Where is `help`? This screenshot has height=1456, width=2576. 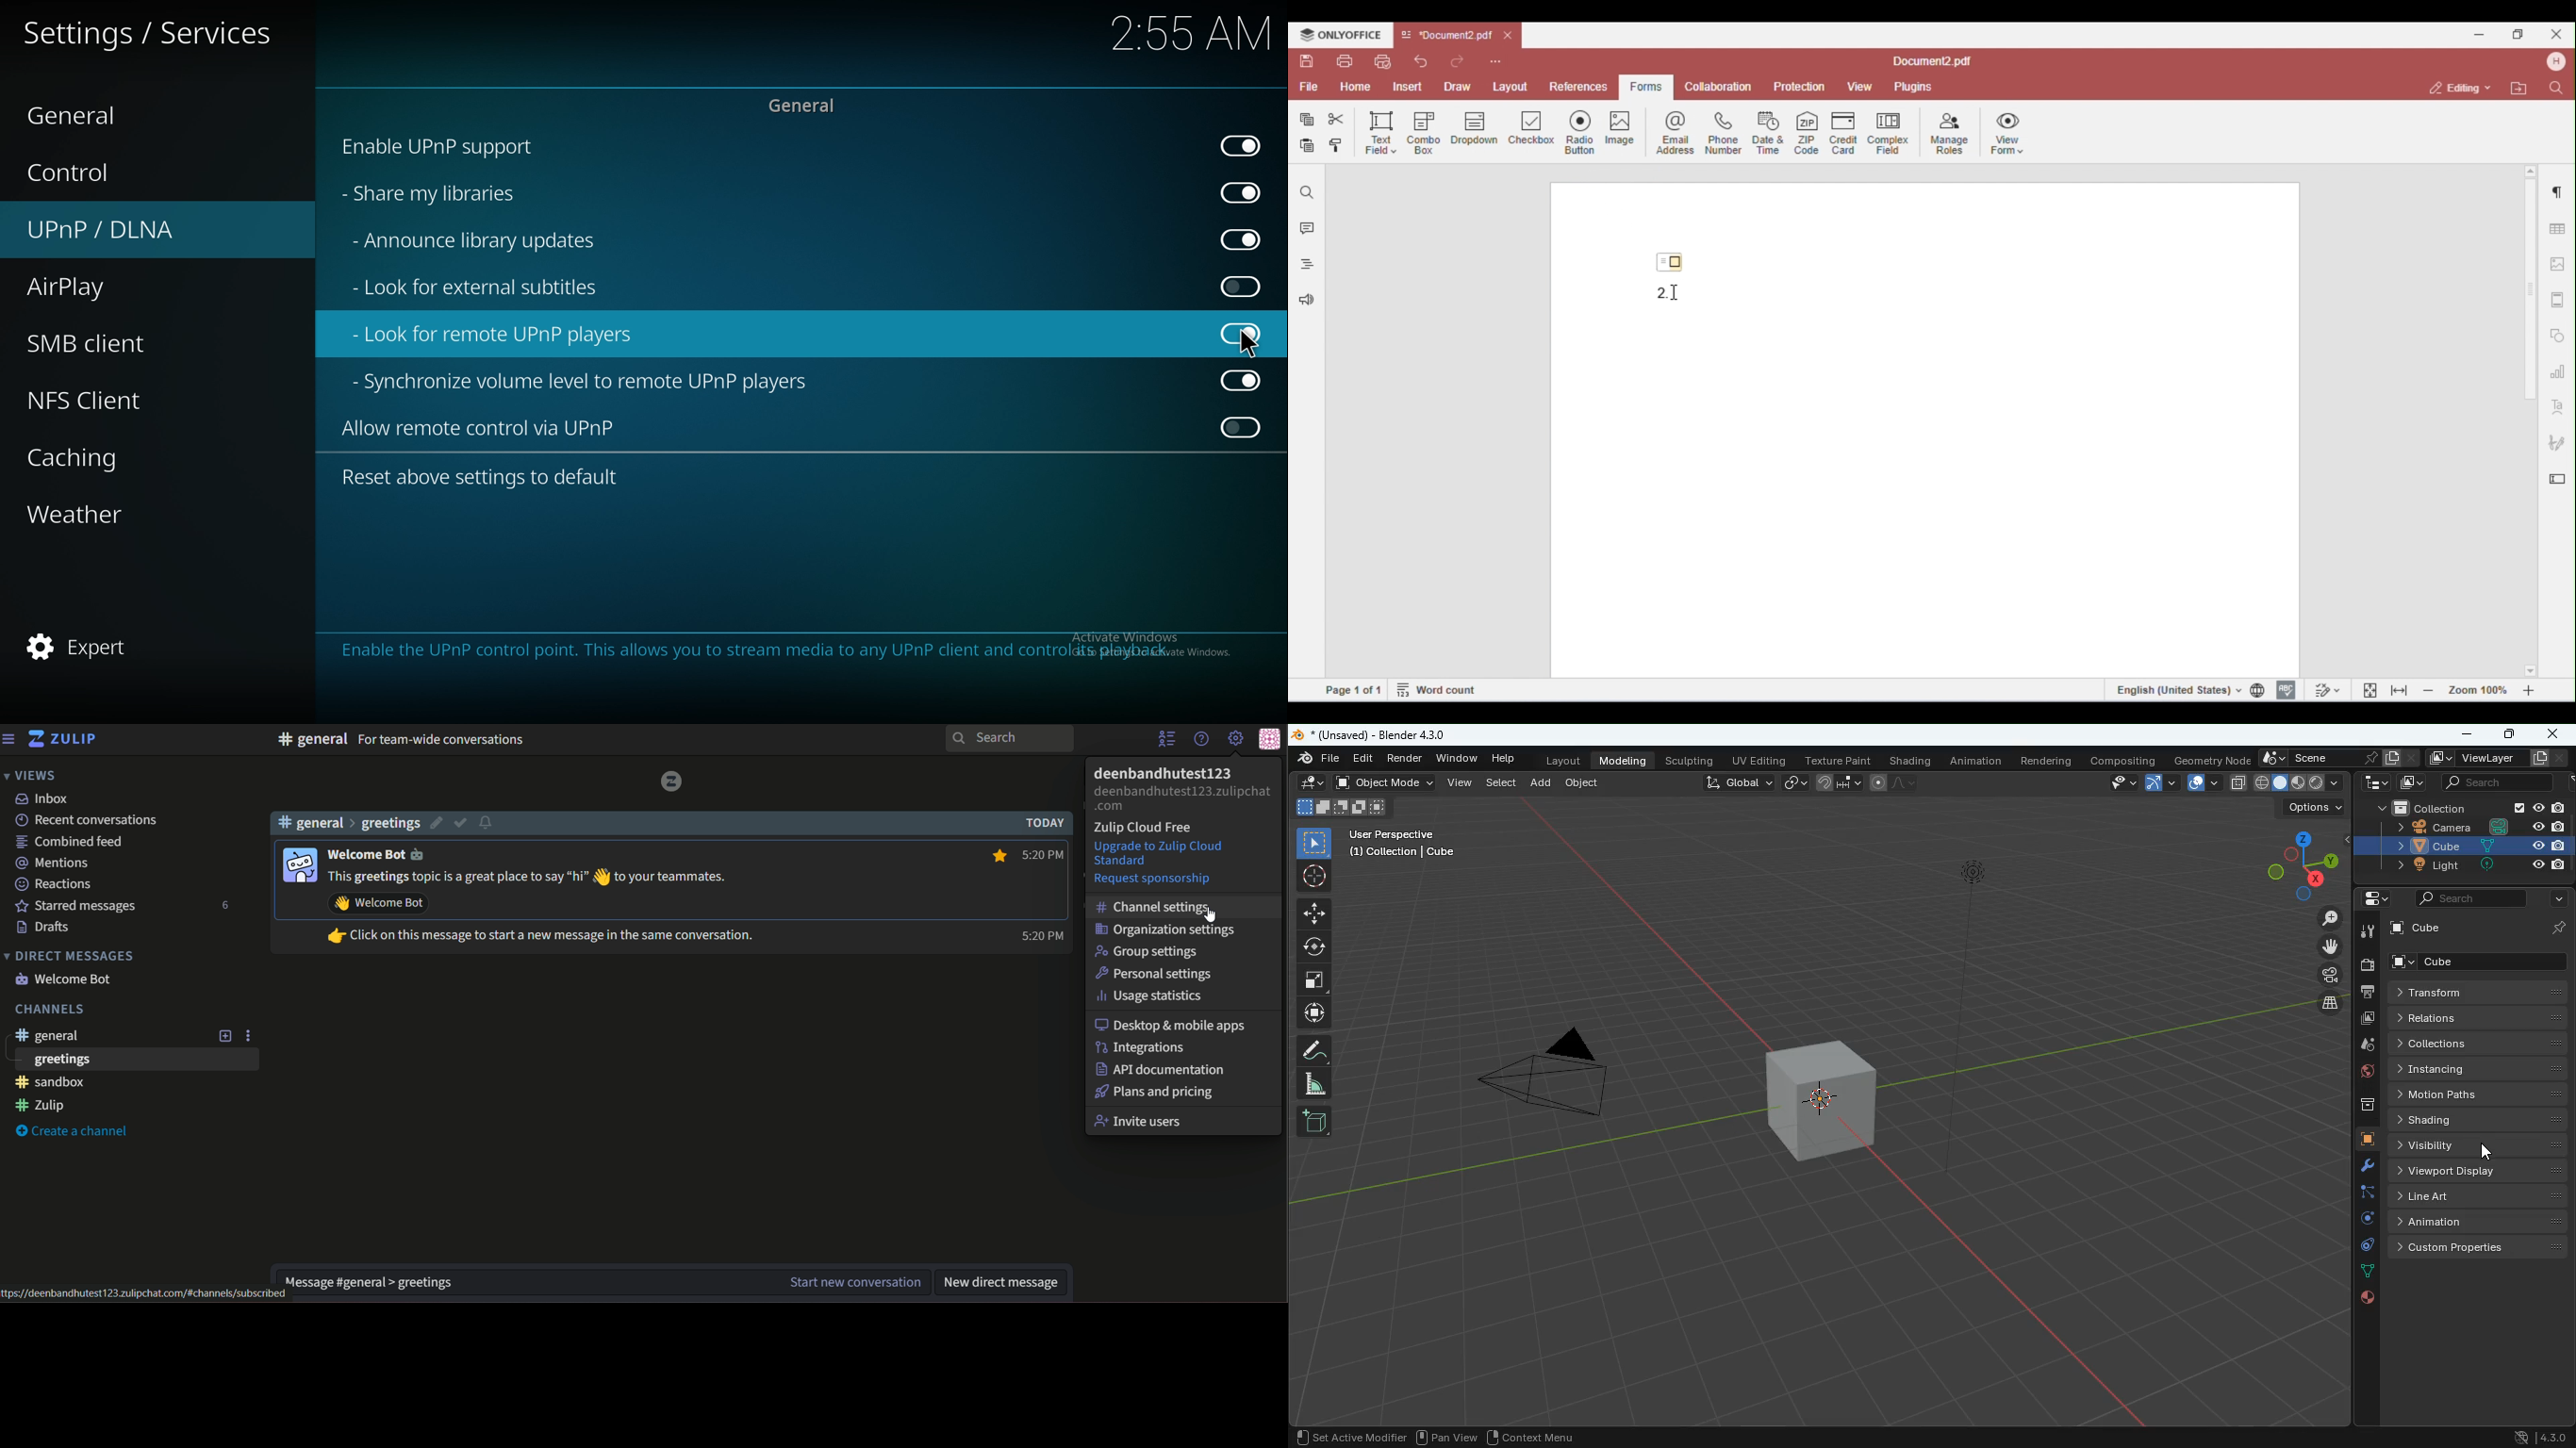 help is located at coordinates (1502, 759).